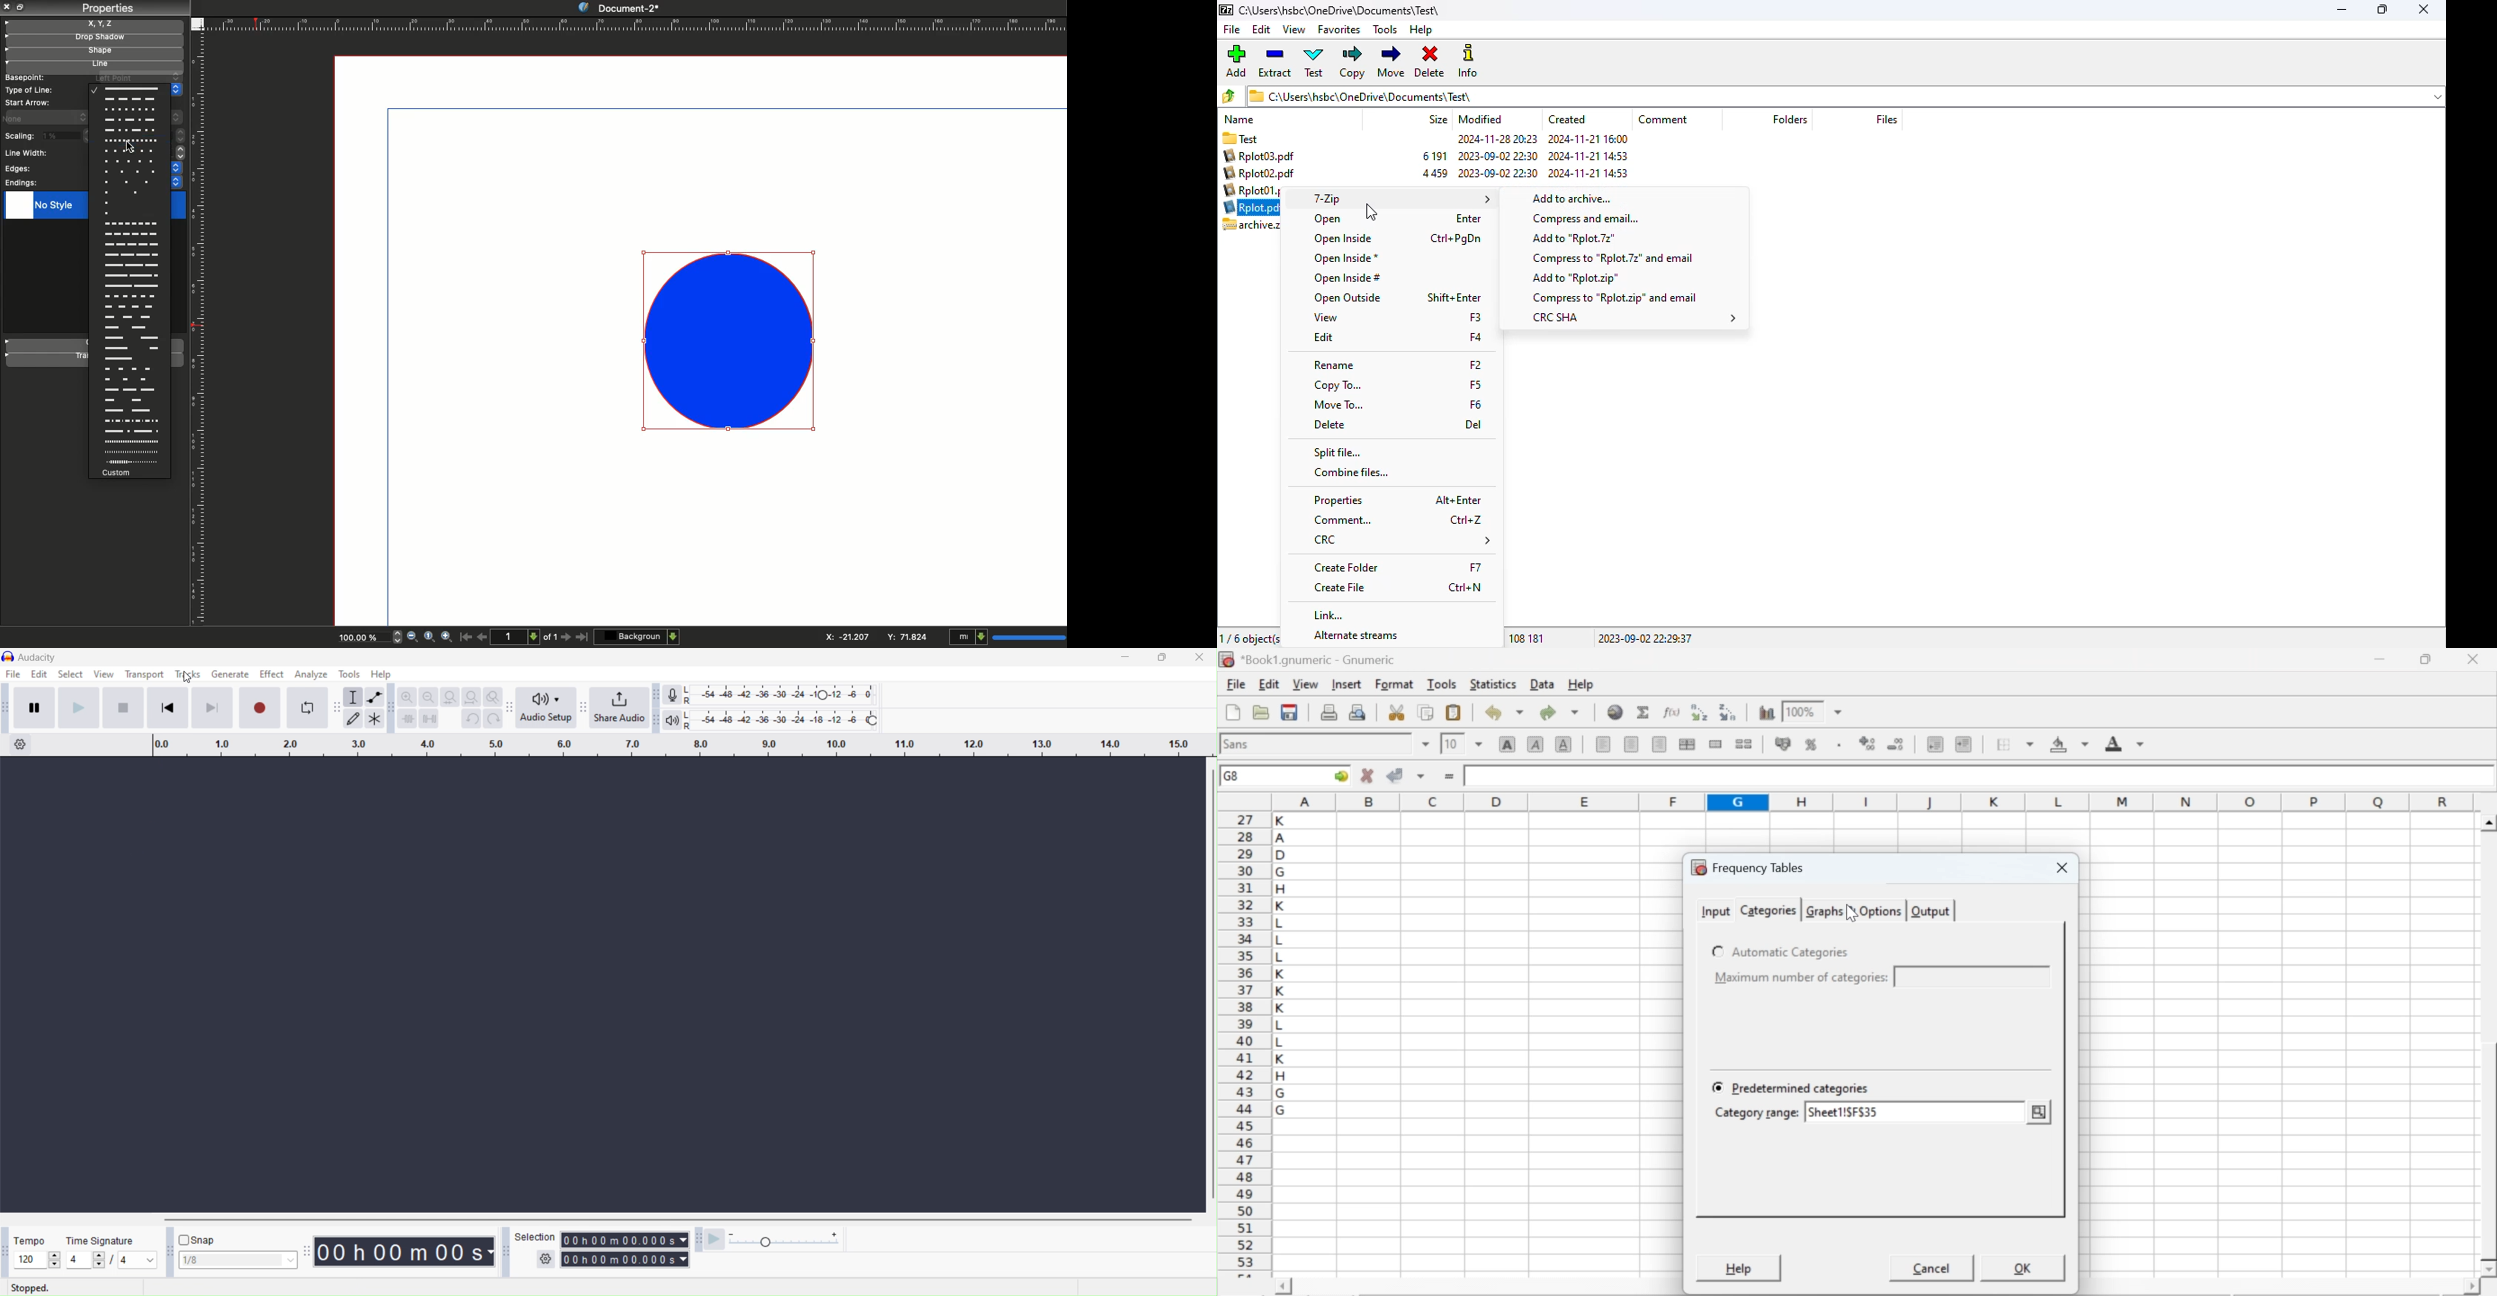 This screenshot has height=1316, width=2520. I want to click on decrease tempo, so click(55, 1266).